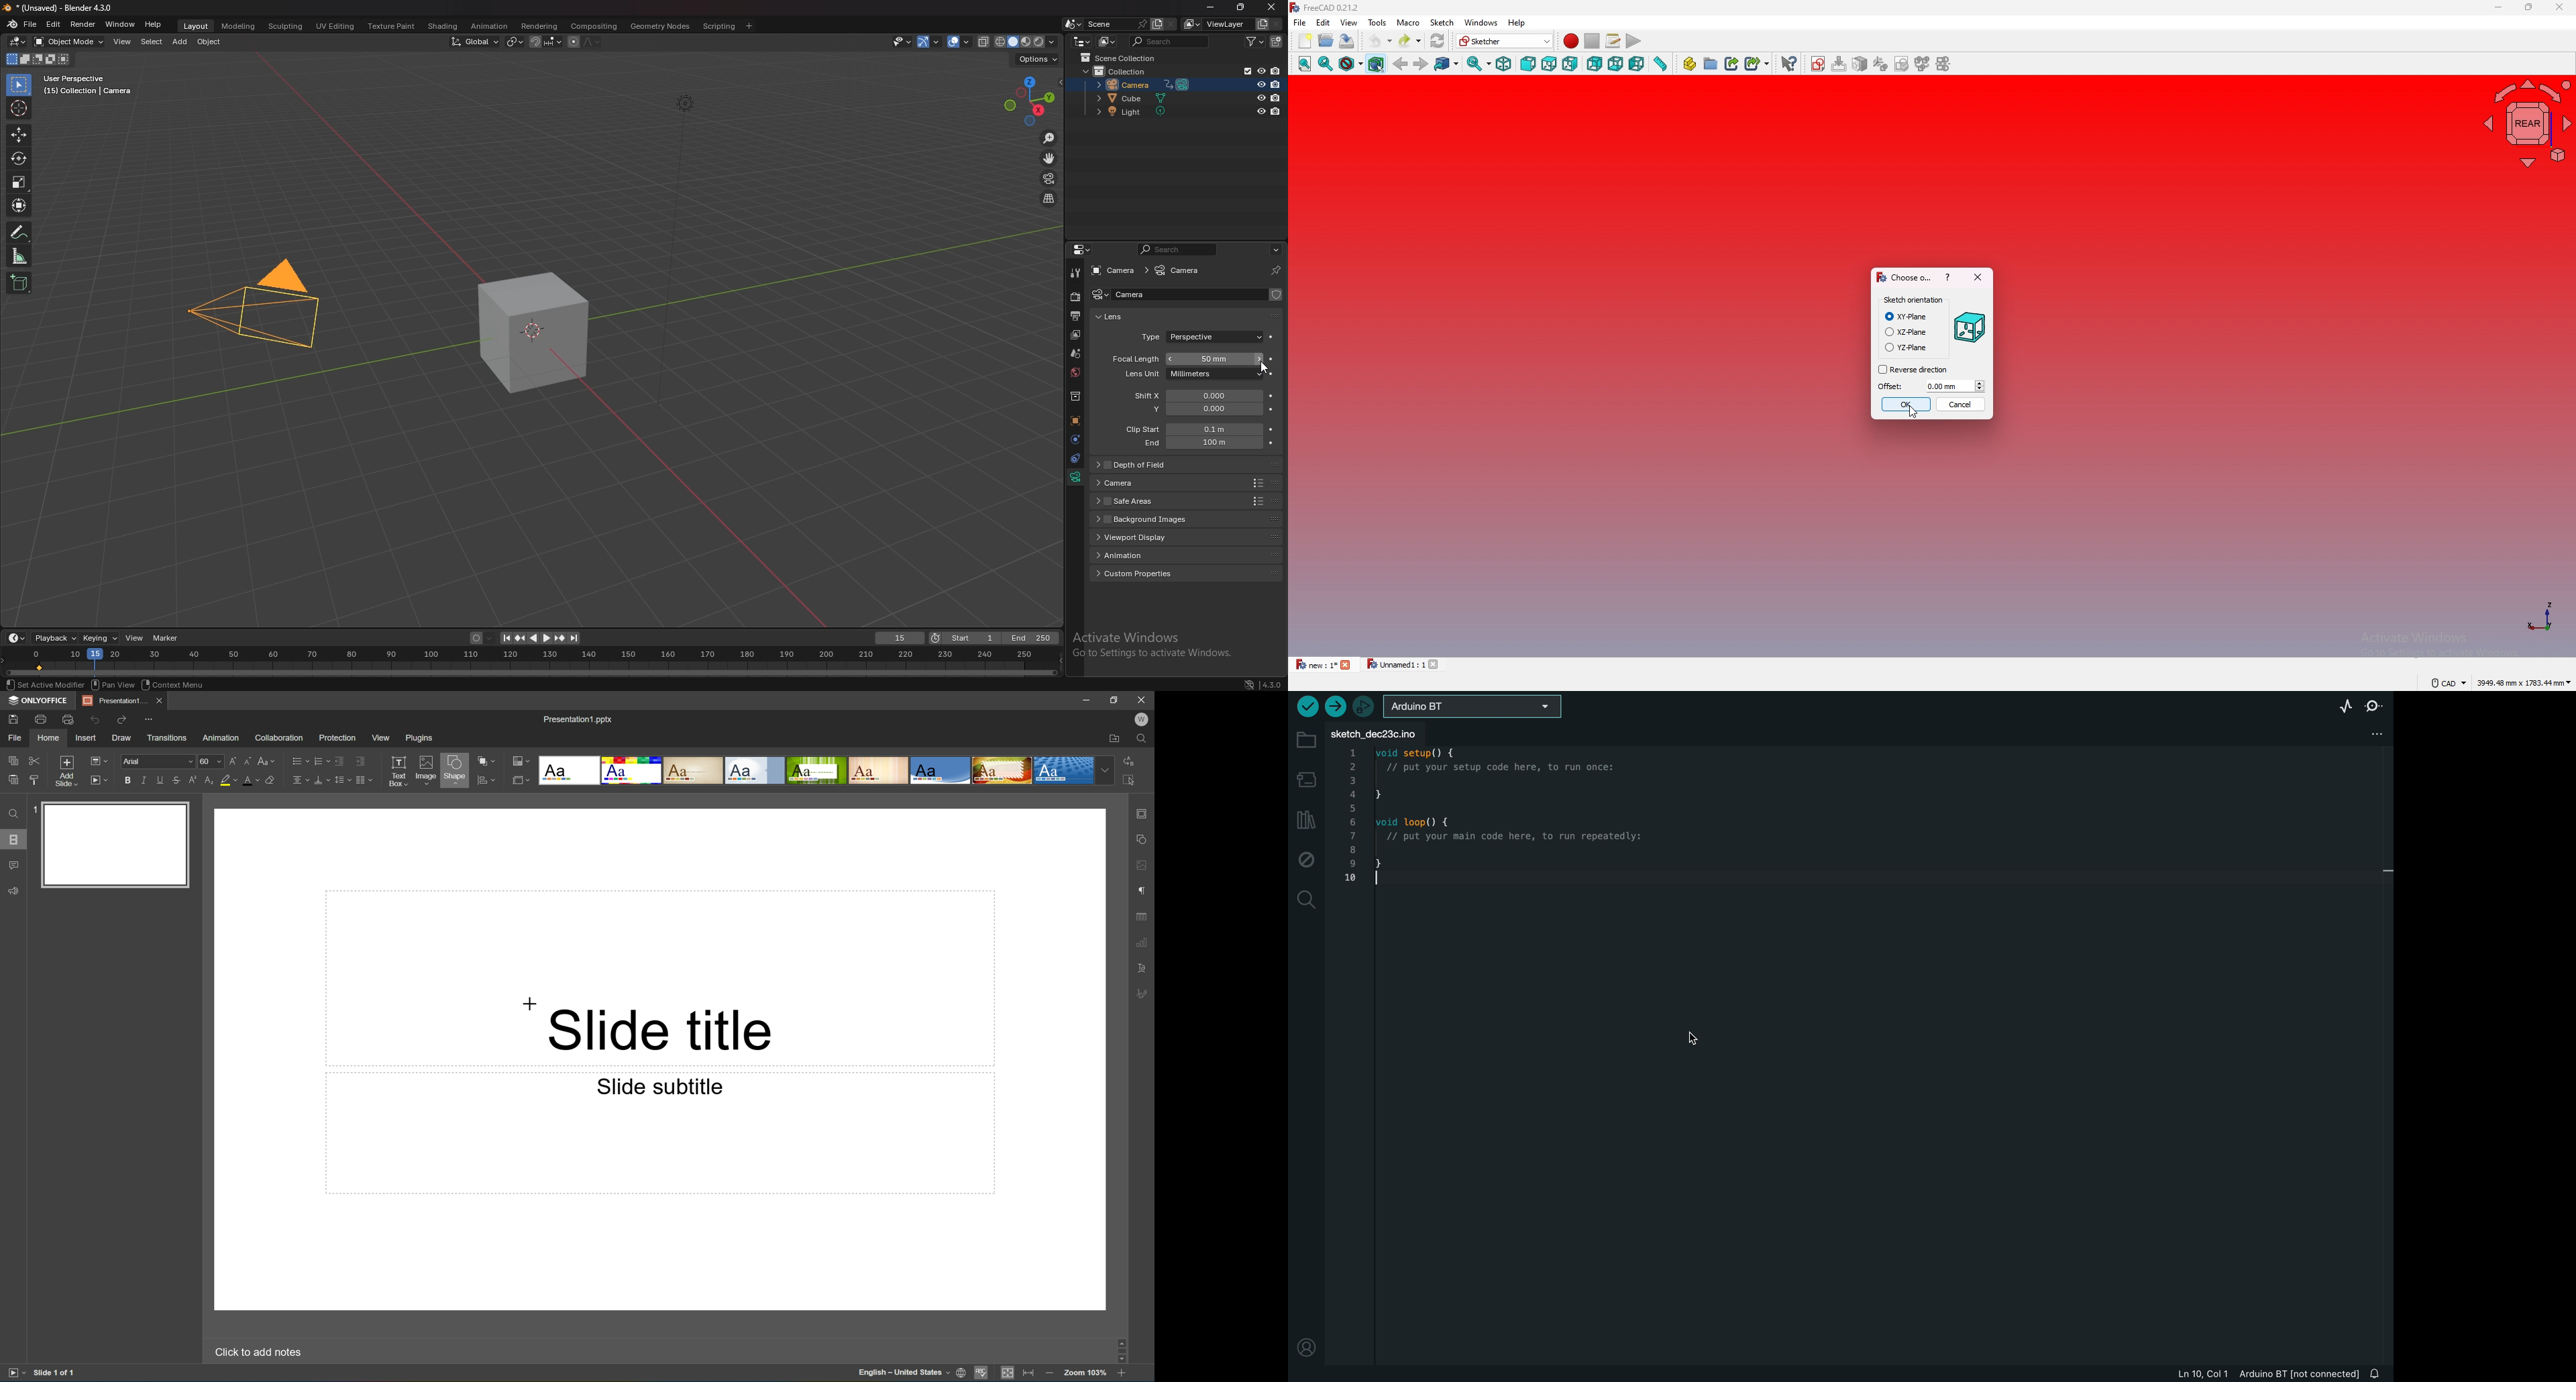 The height and width of the screenshot is (1400, 2576). I want to click on Restore down, so click(1112, 700).